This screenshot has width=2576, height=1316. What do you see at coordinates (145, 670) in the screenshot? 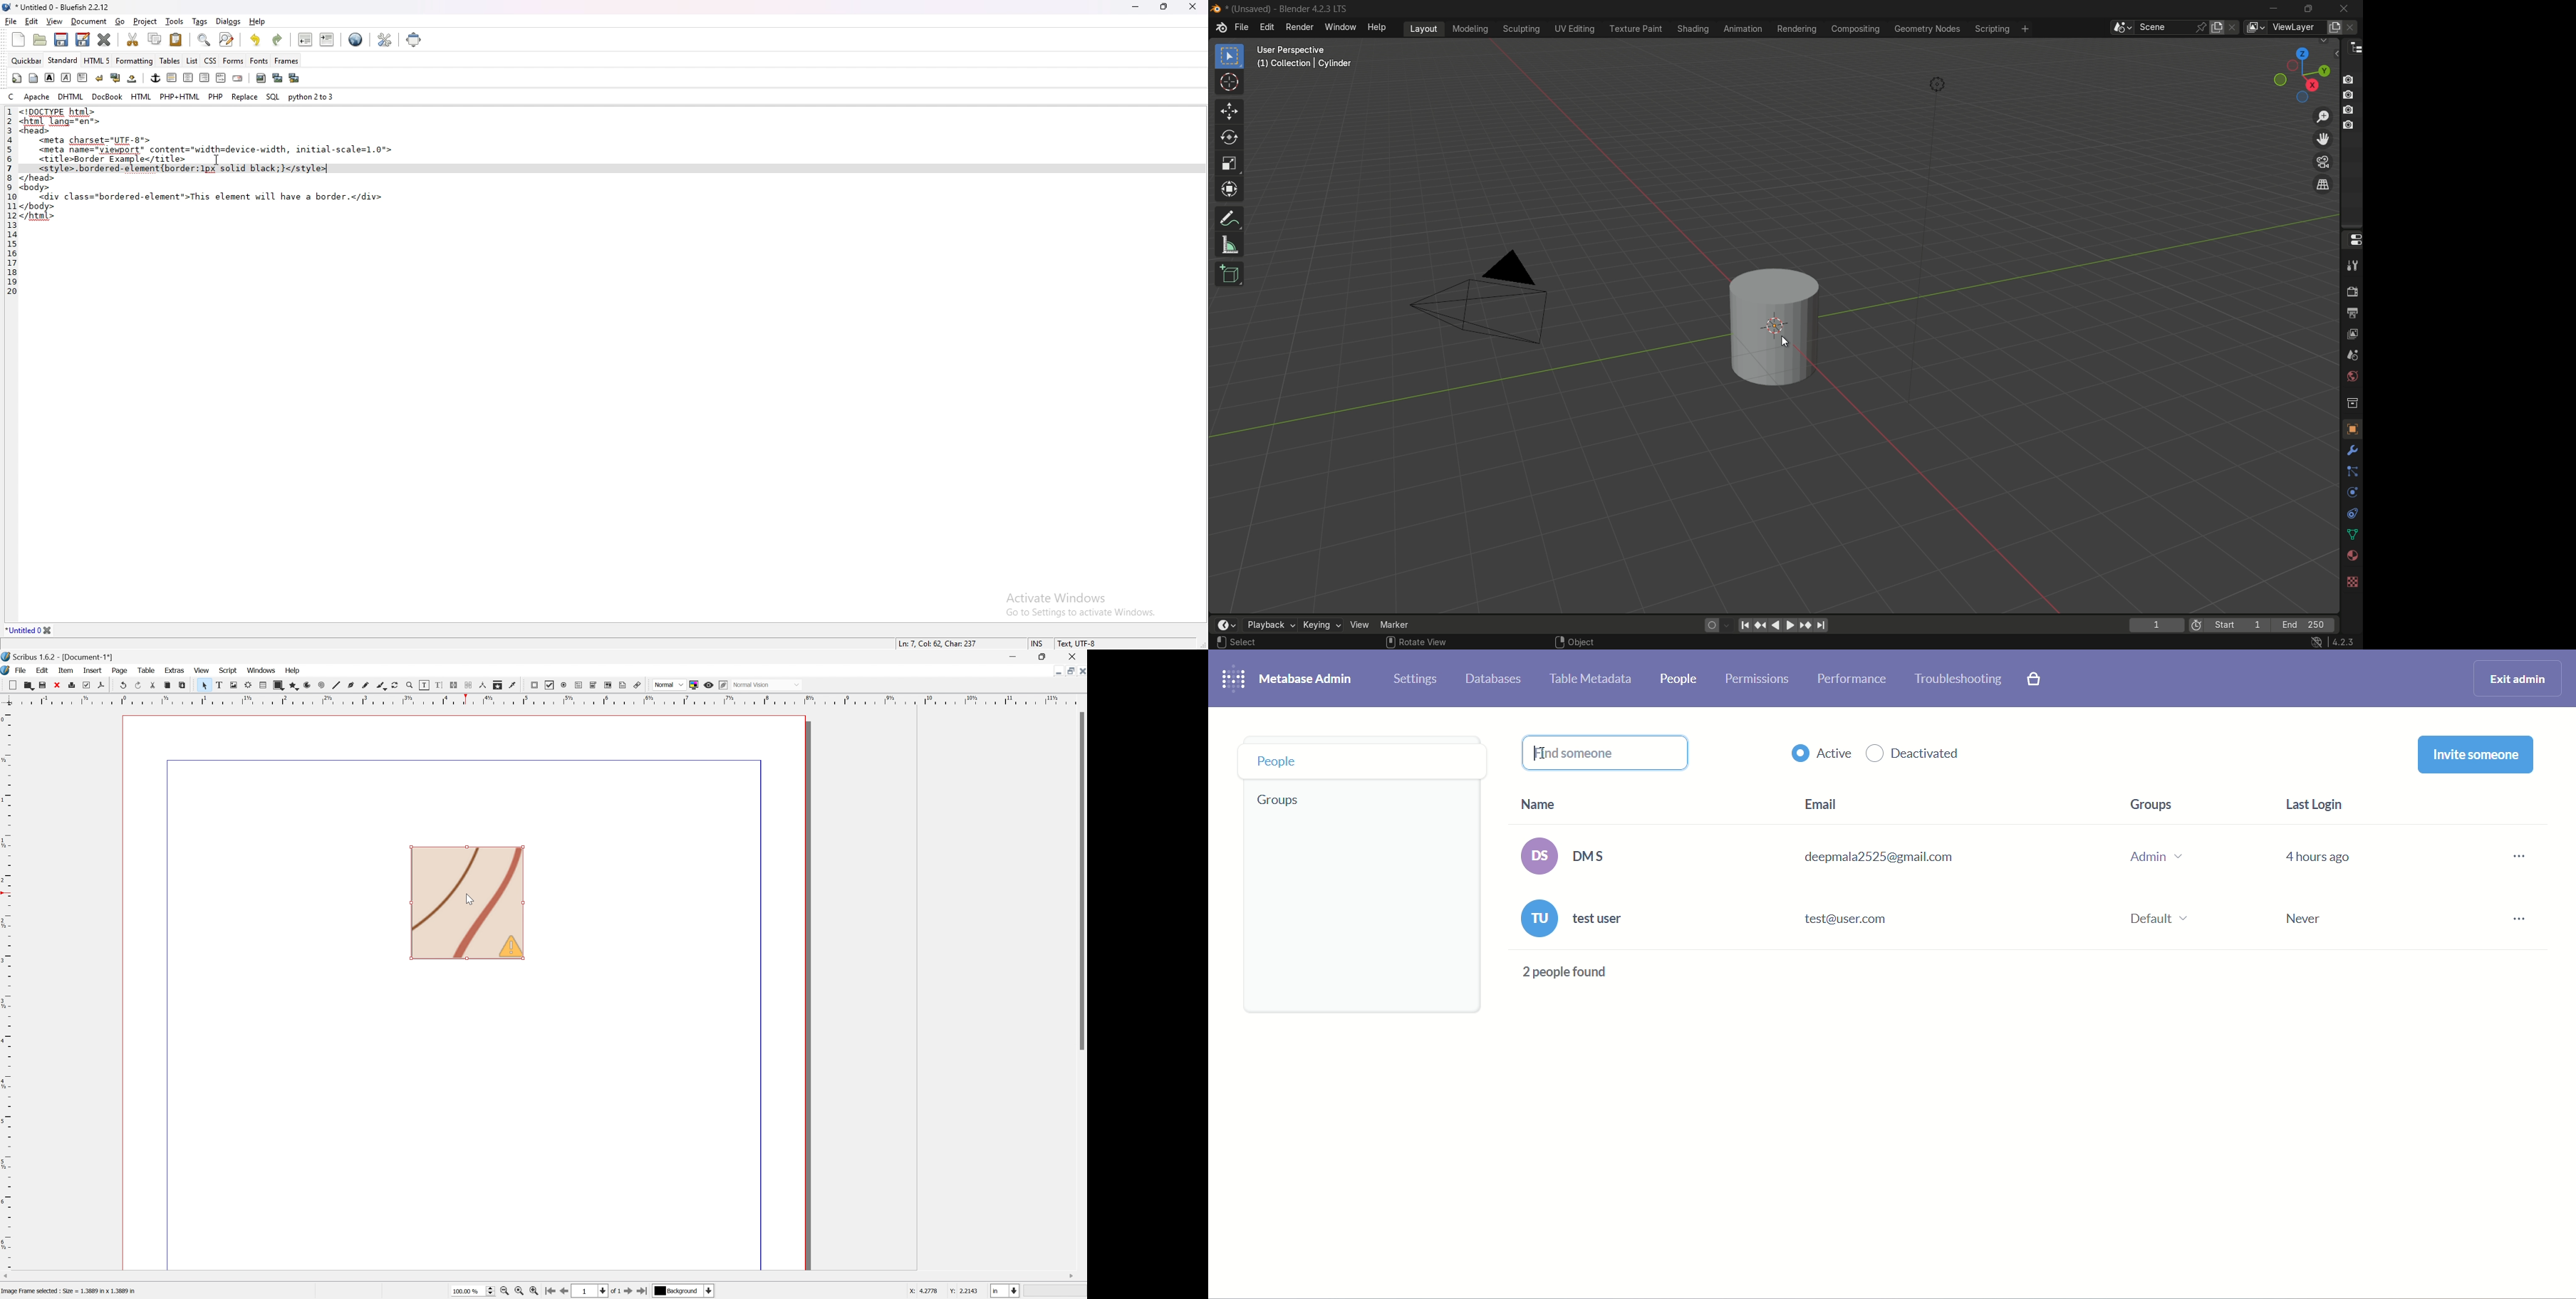
I see `Table` at bounding box center [145, 670].